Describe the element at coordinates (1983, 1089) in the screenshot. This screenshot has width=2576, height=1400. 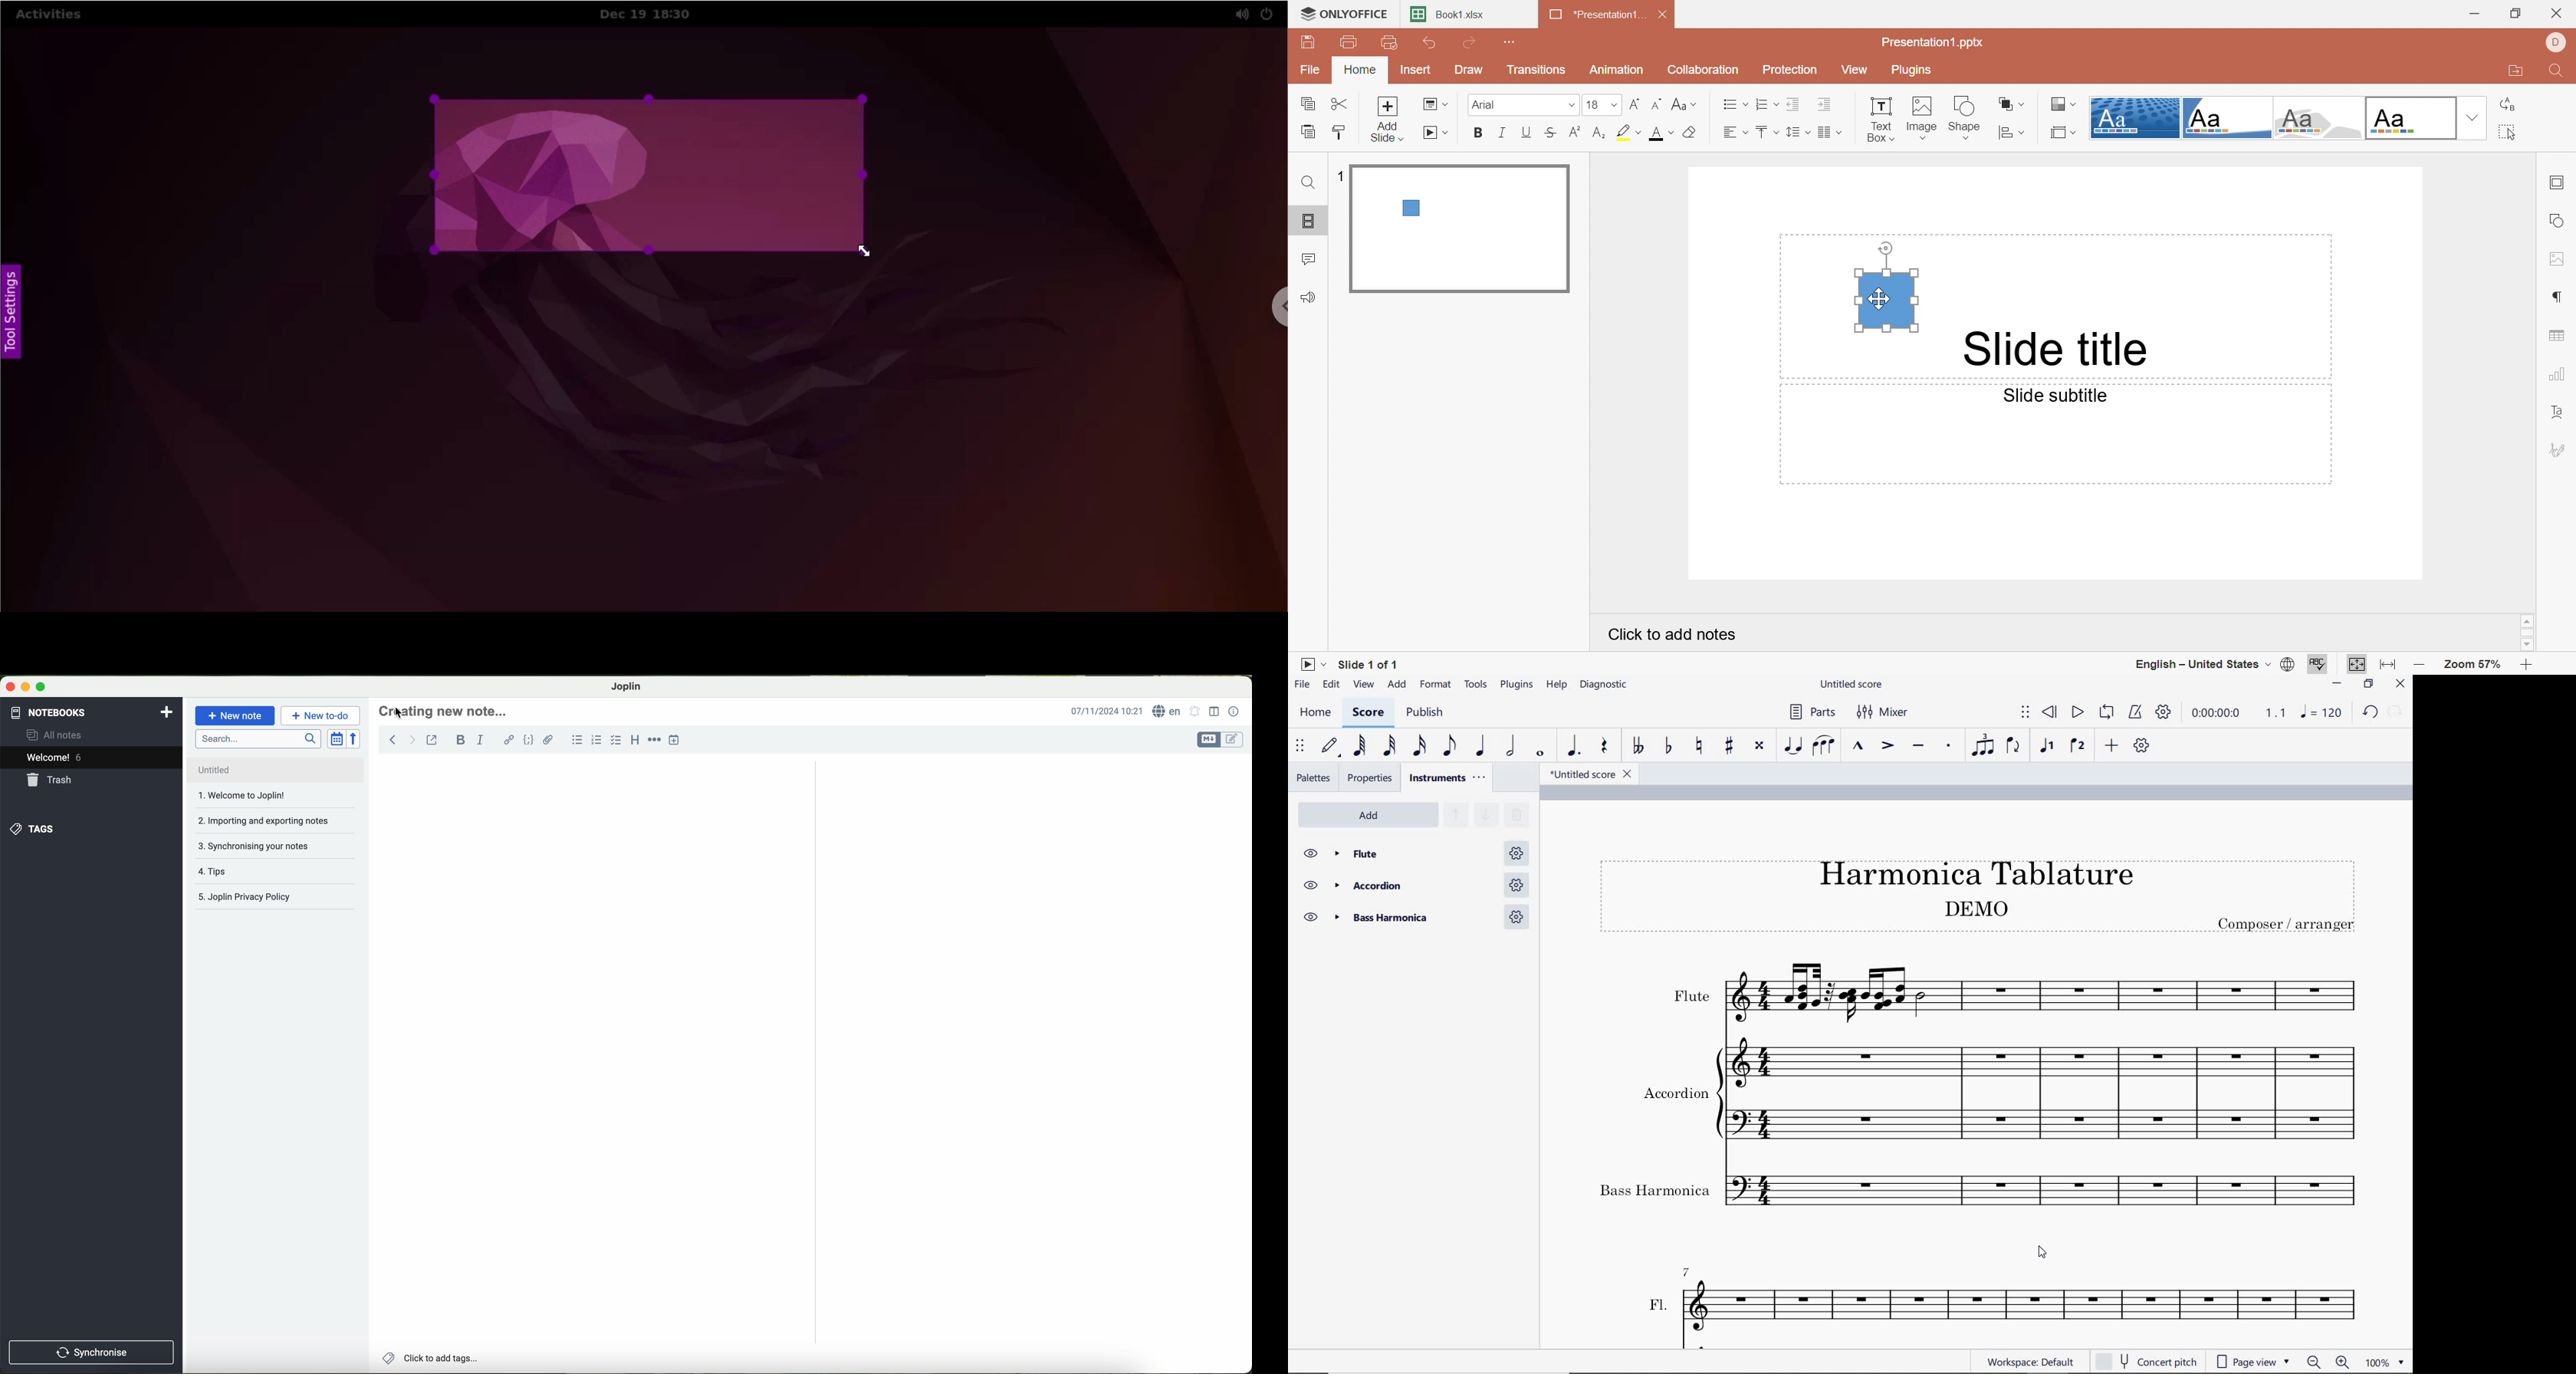
I see `Instrument: Accordion` at that location.